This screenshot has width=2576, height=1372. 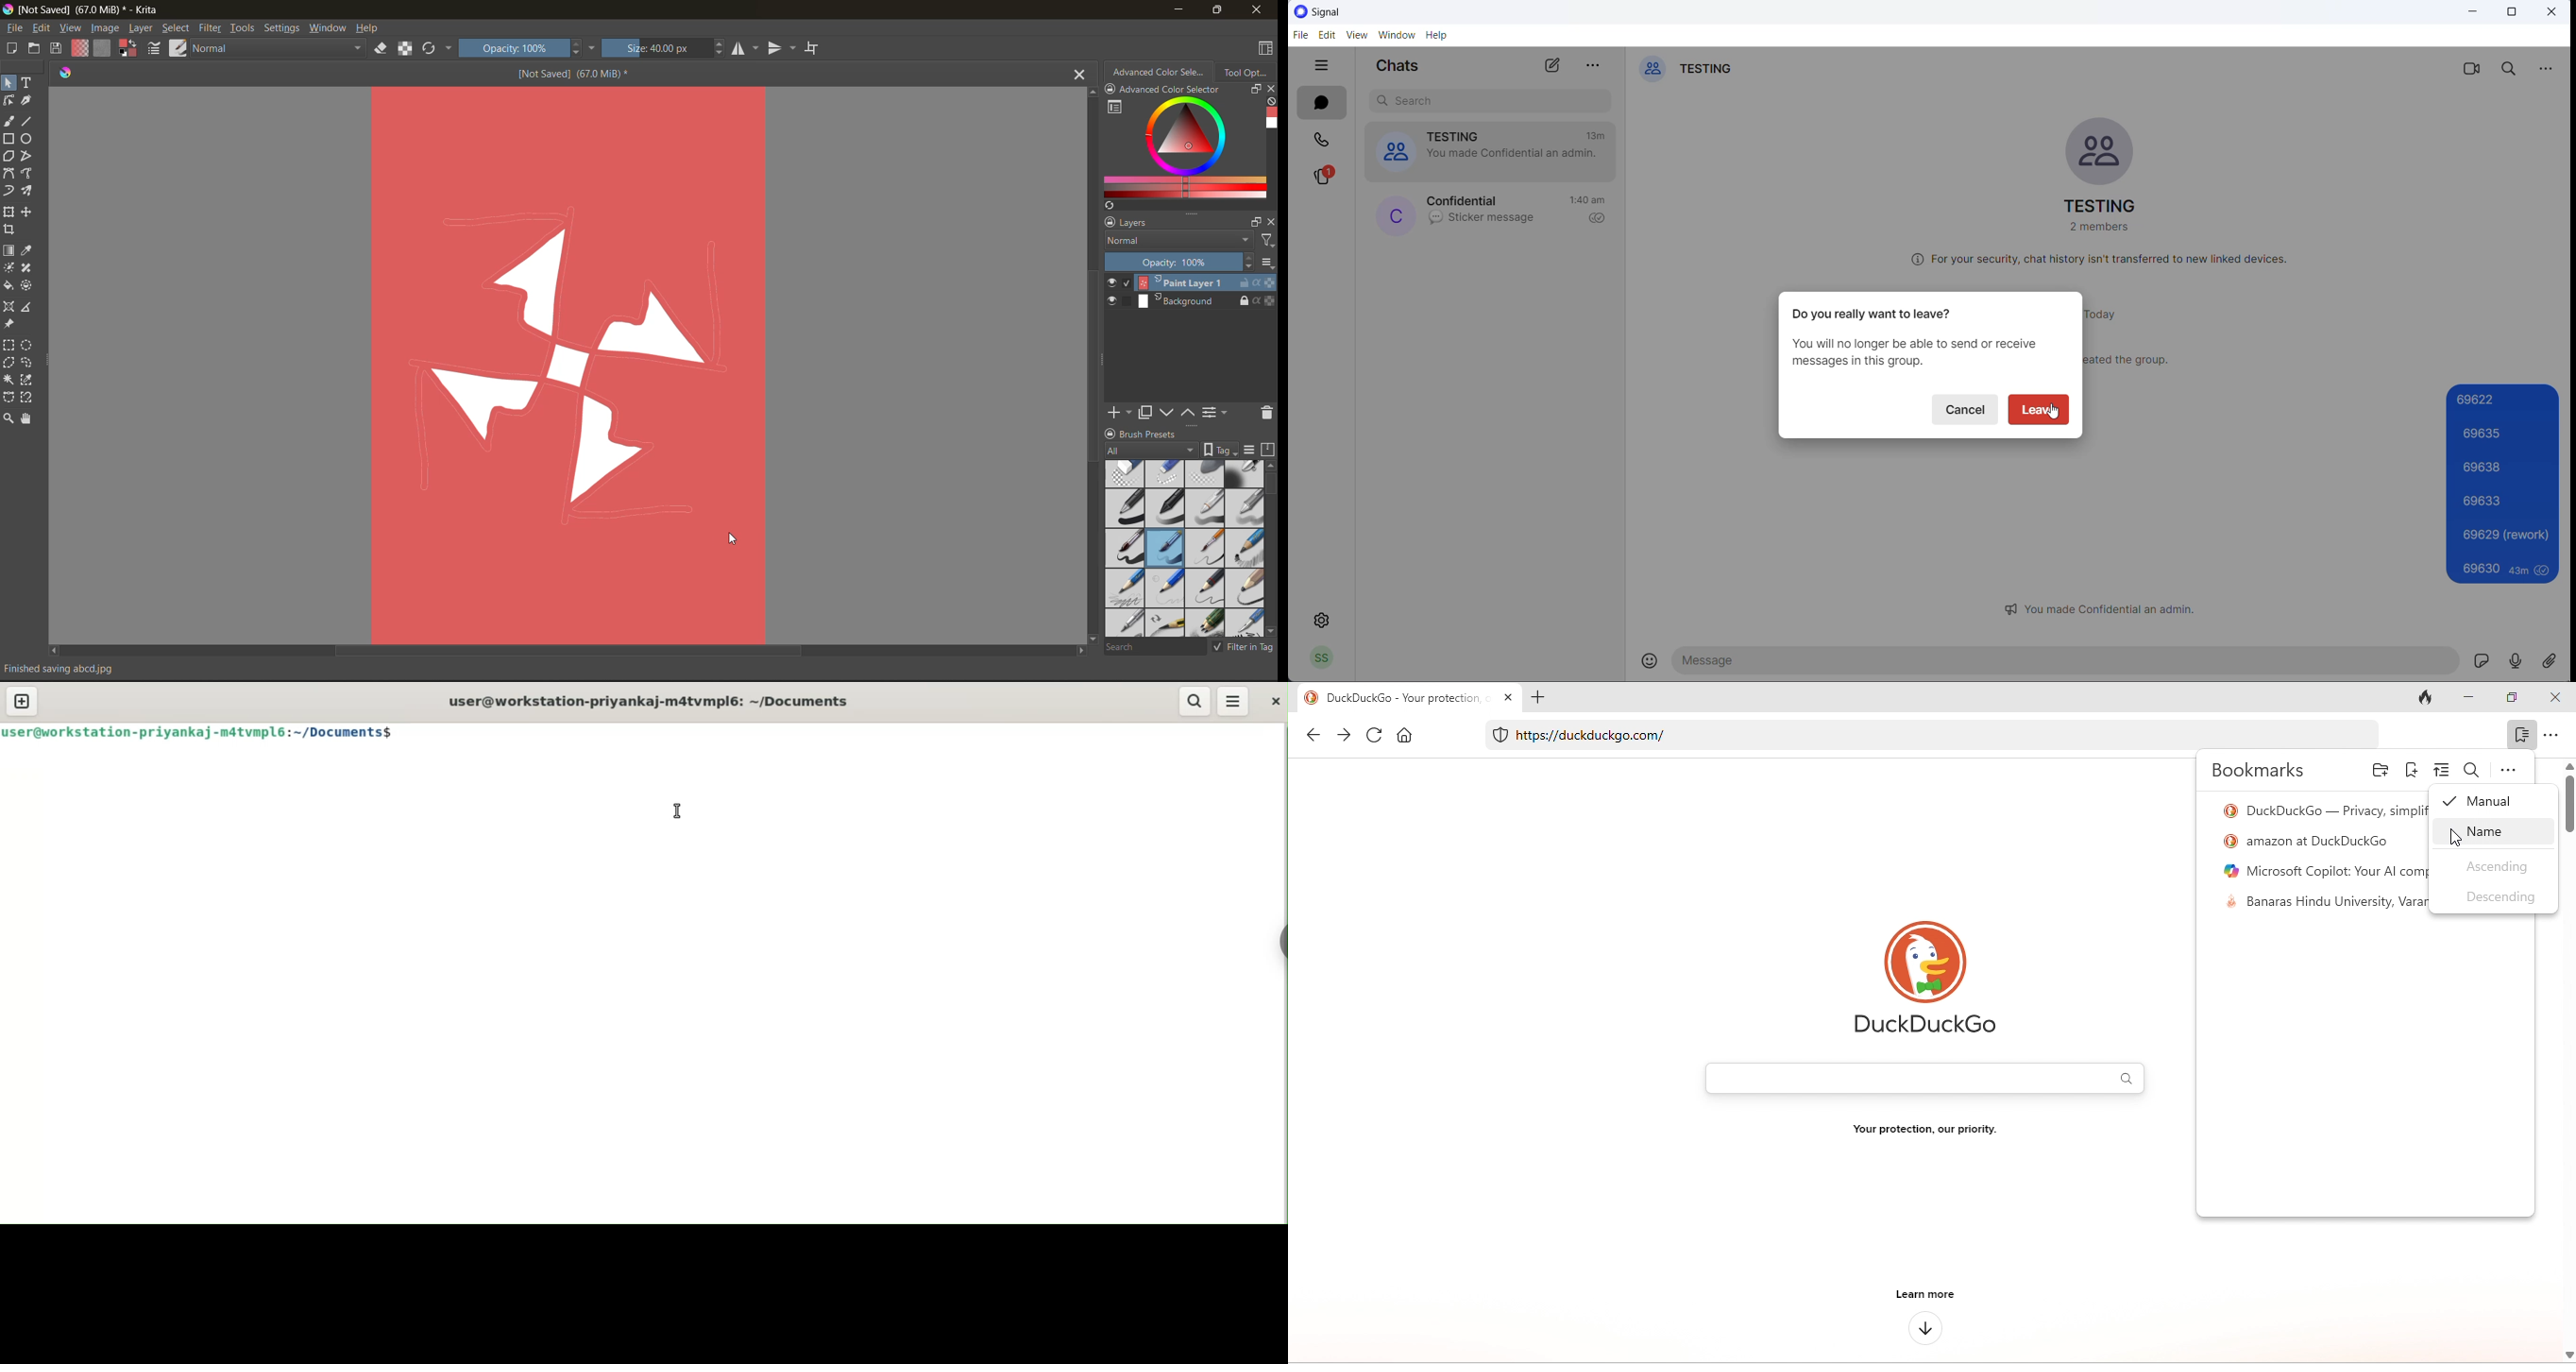 I want to click on last active time, so click(x=1599, y=135).